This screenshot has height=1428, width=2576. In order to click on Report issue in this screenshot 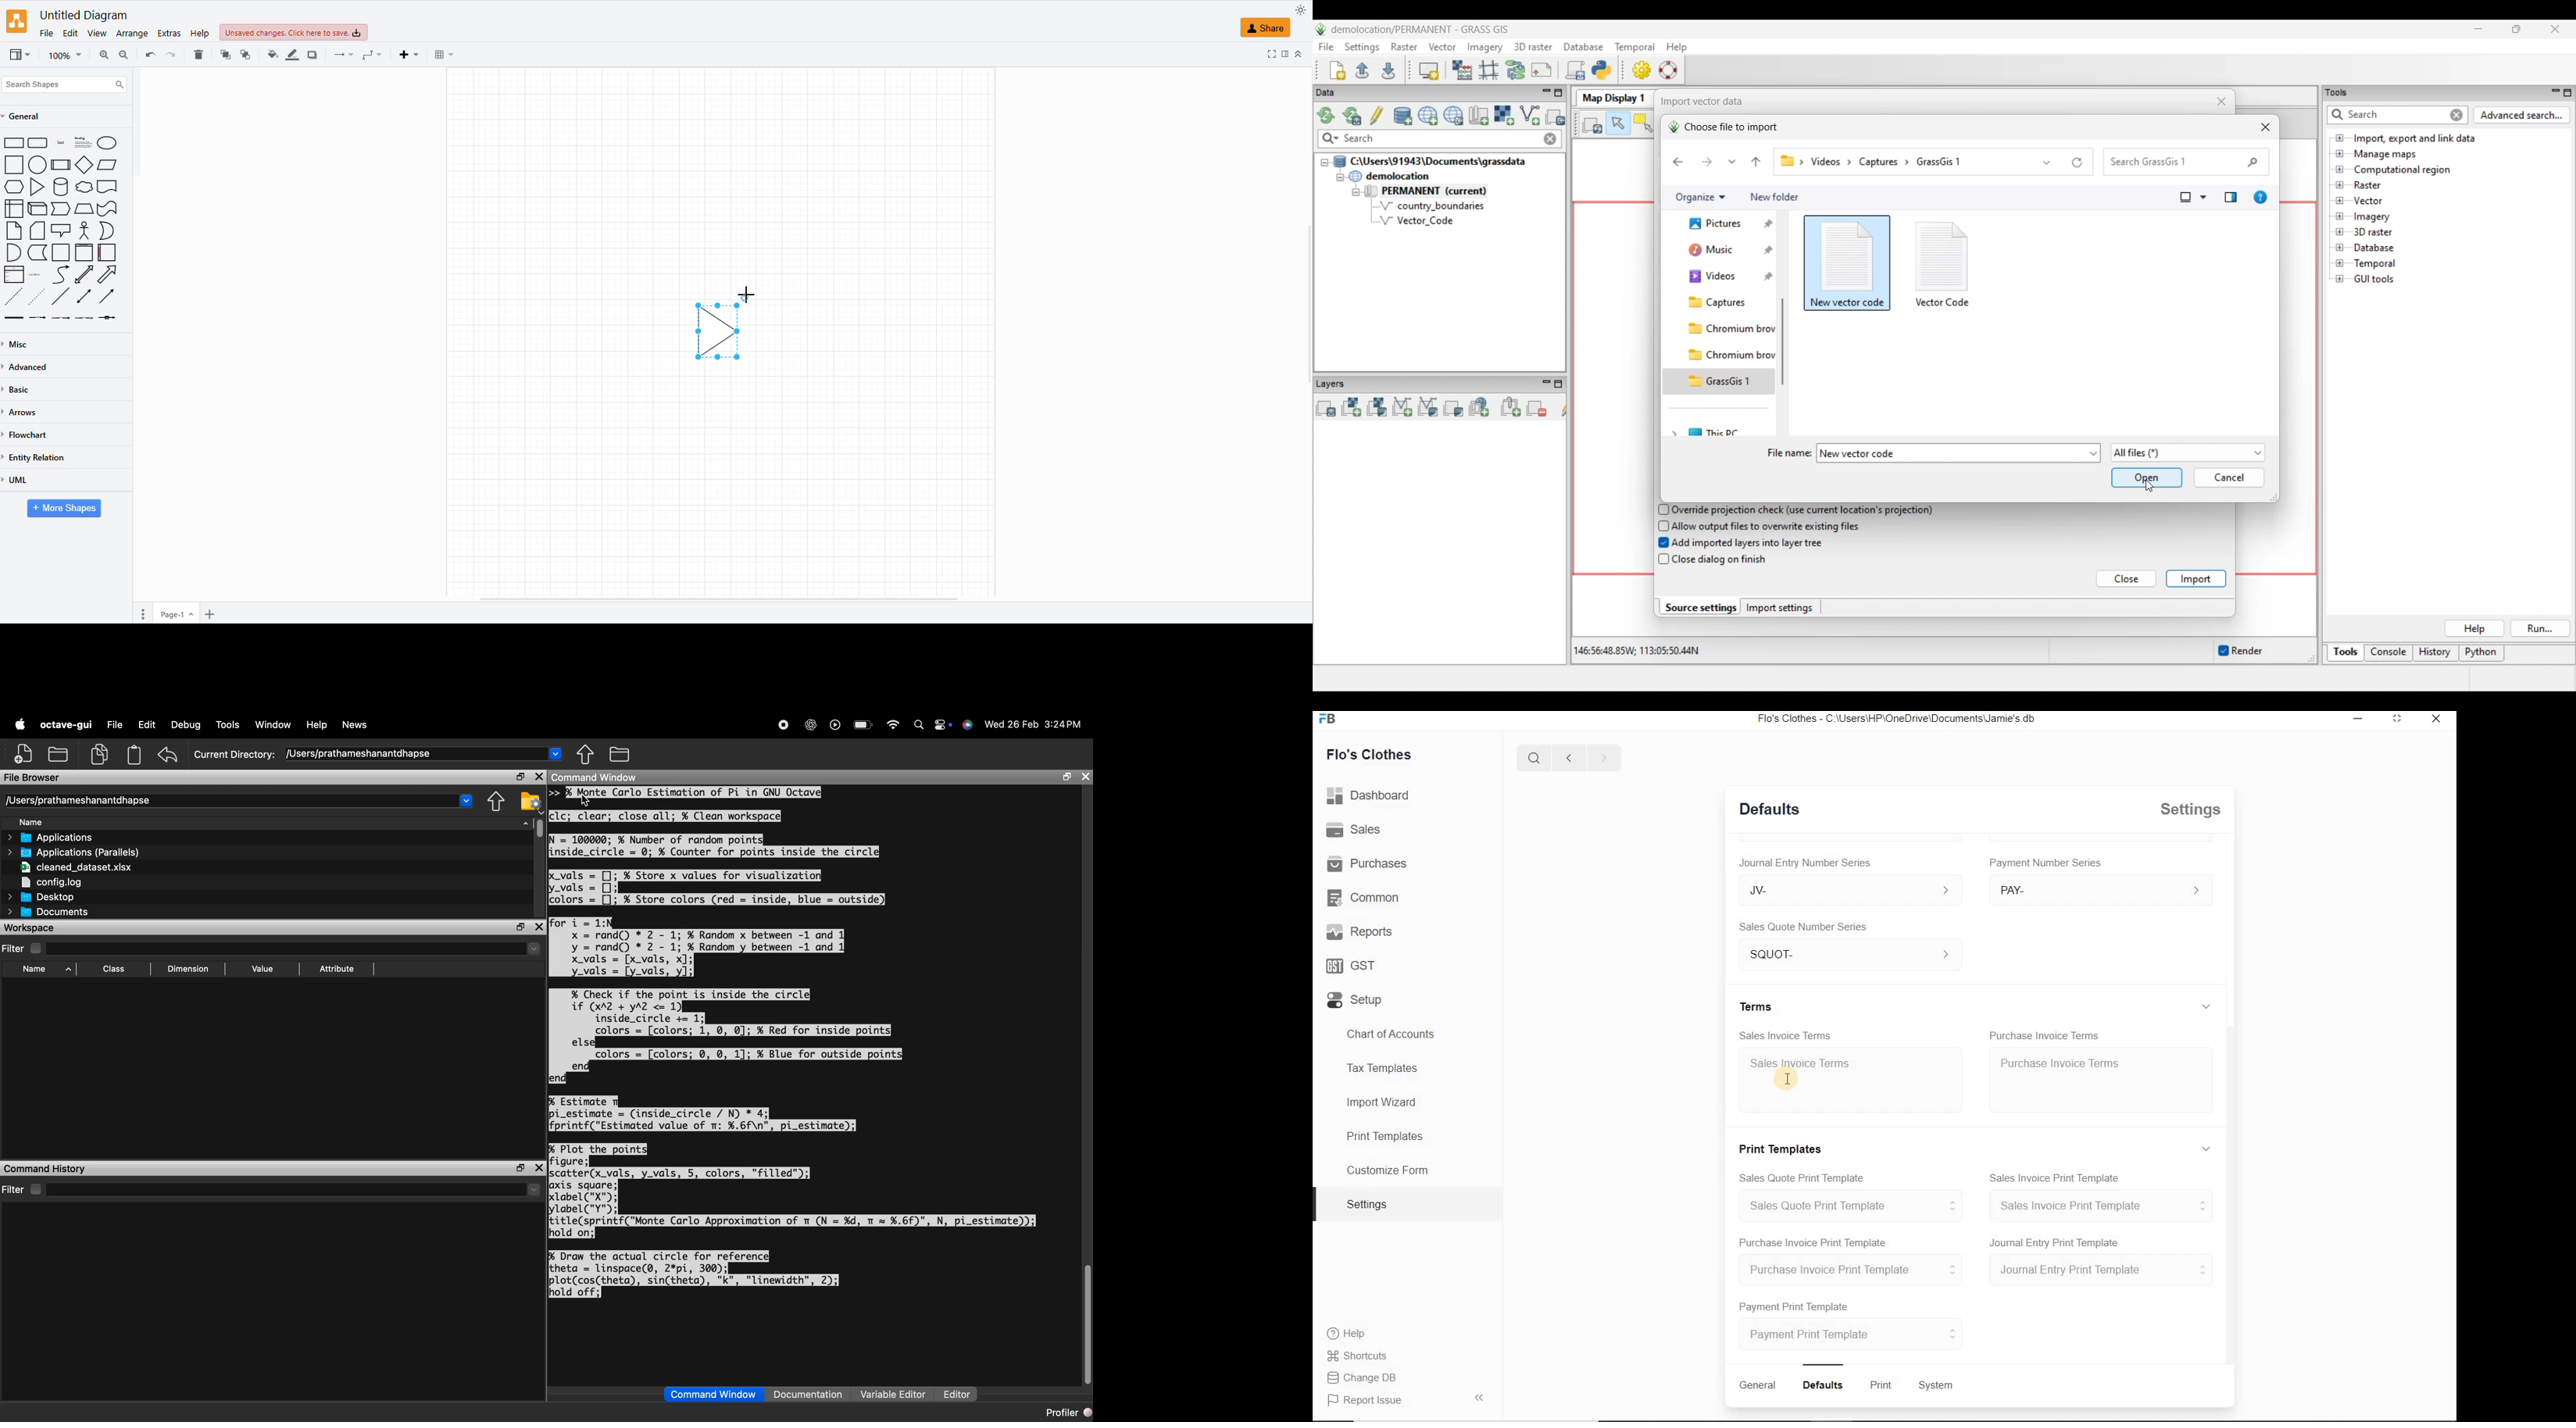, I will do `click(1366, 1401)`.